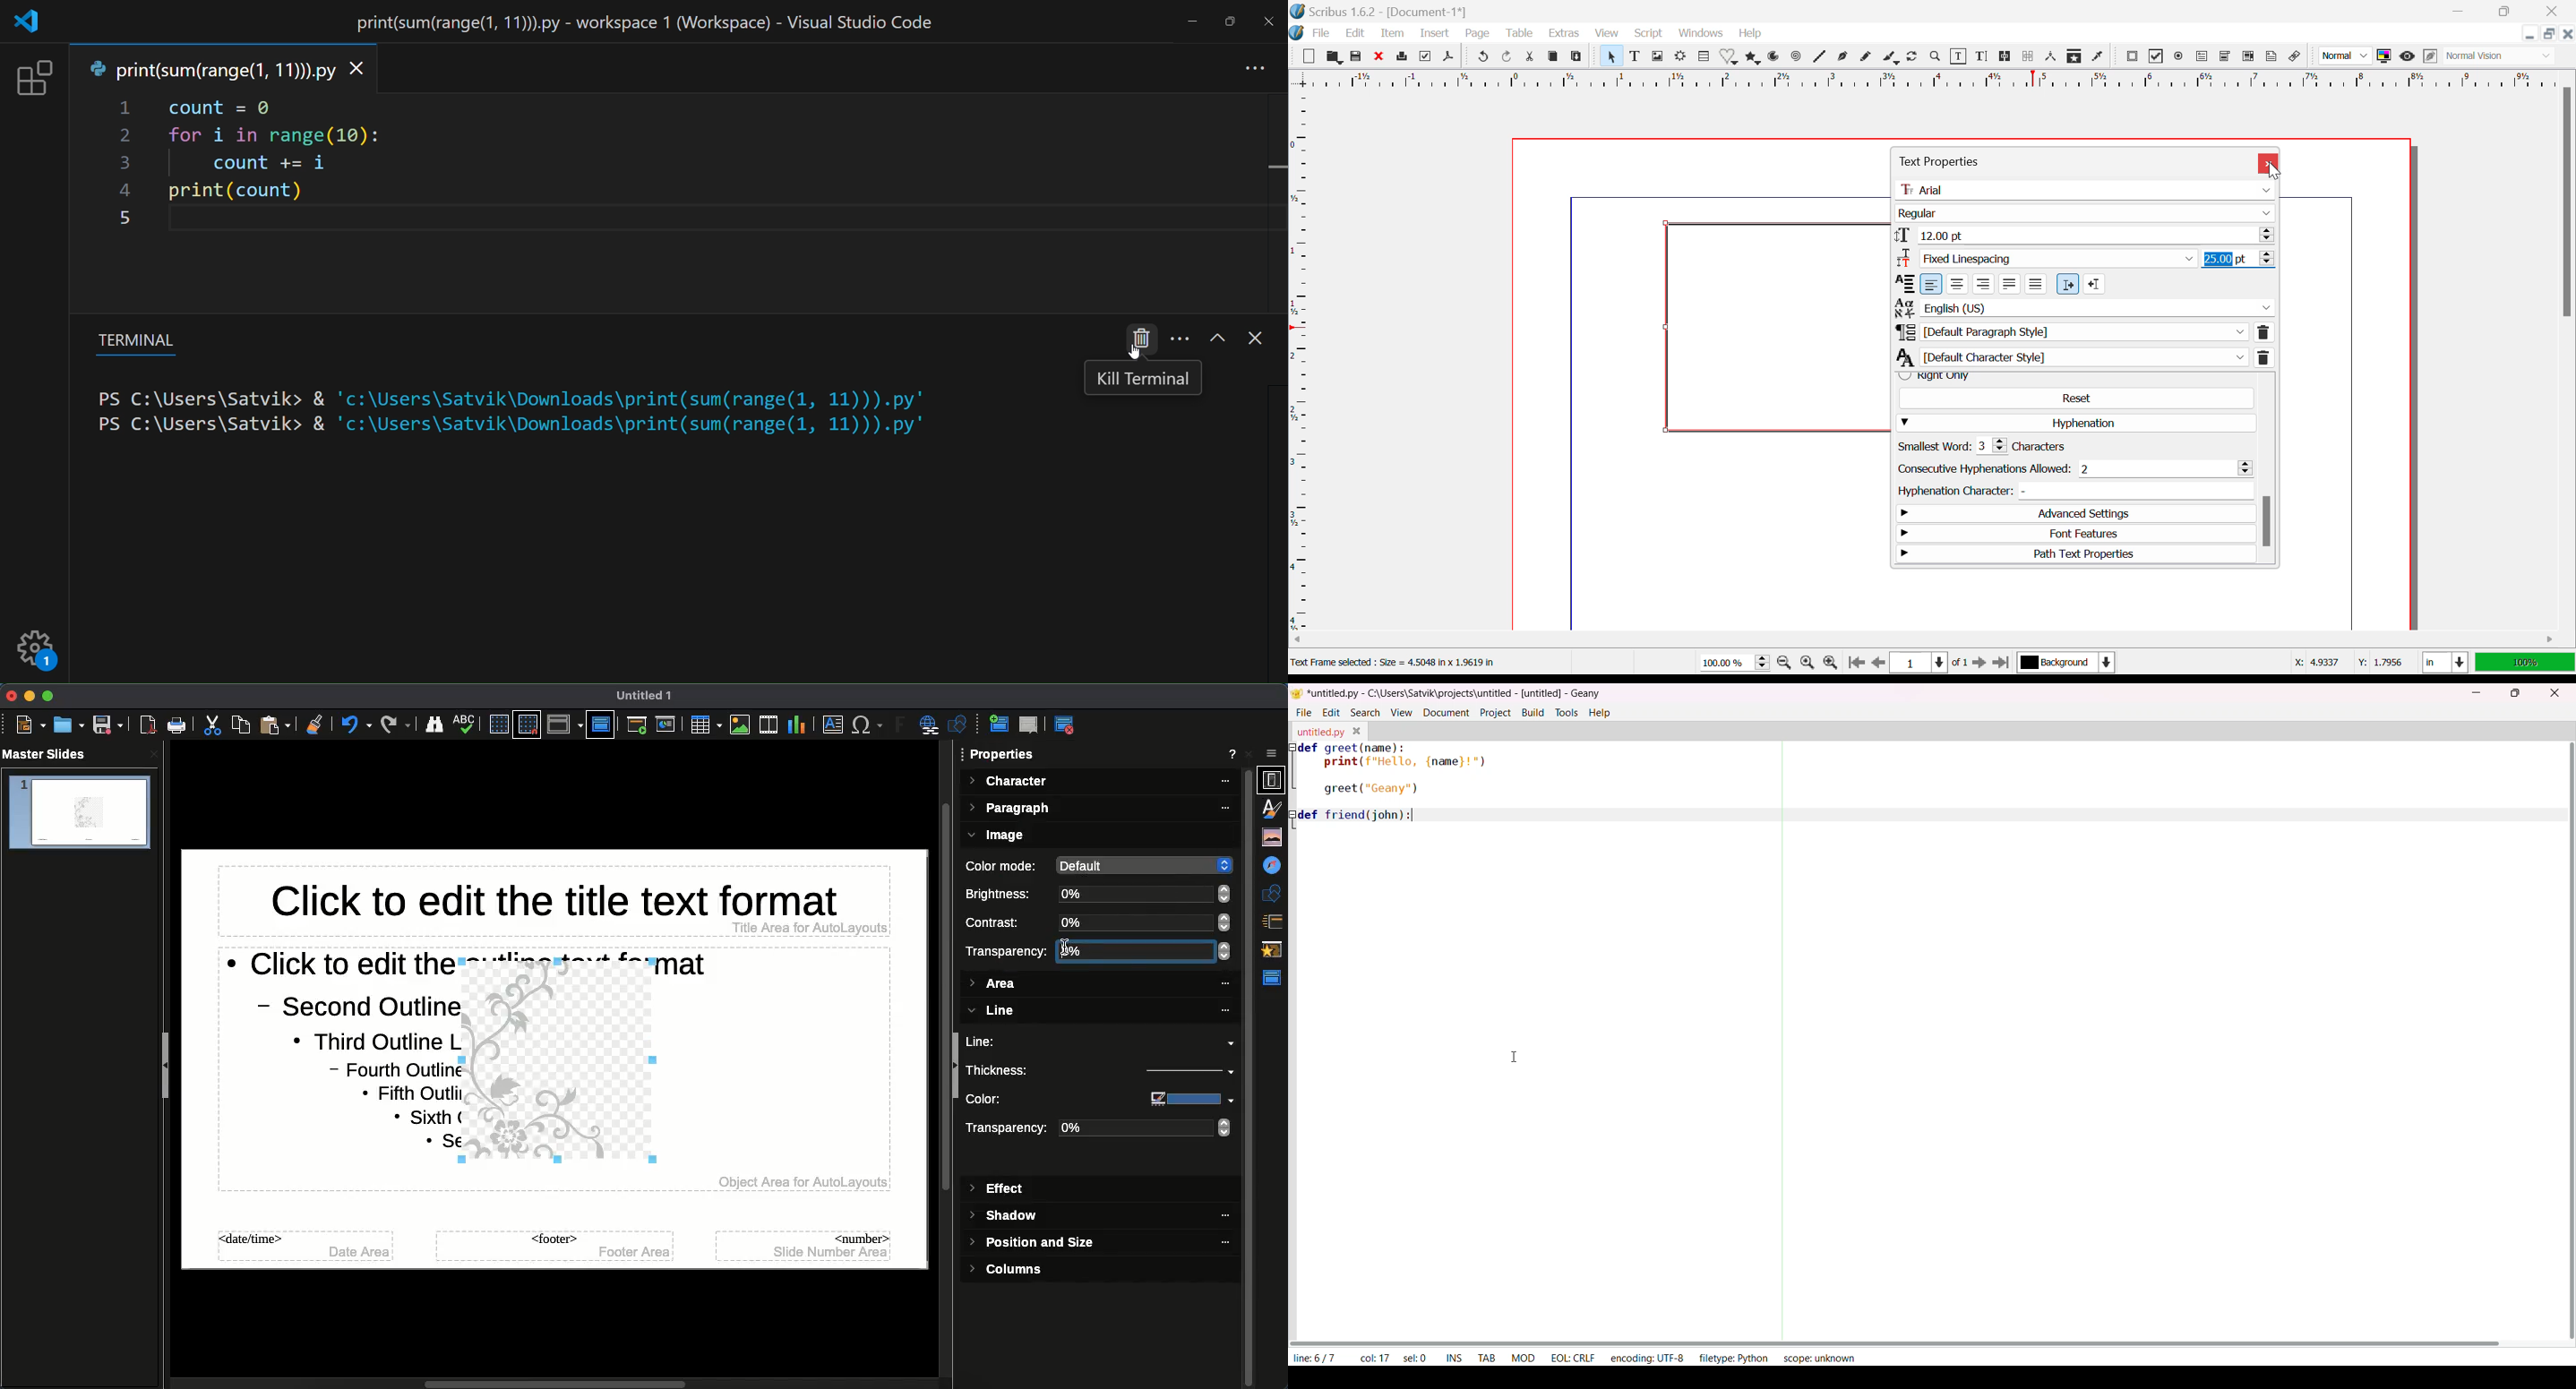  I want to click on color input, so click(1184, 1099).